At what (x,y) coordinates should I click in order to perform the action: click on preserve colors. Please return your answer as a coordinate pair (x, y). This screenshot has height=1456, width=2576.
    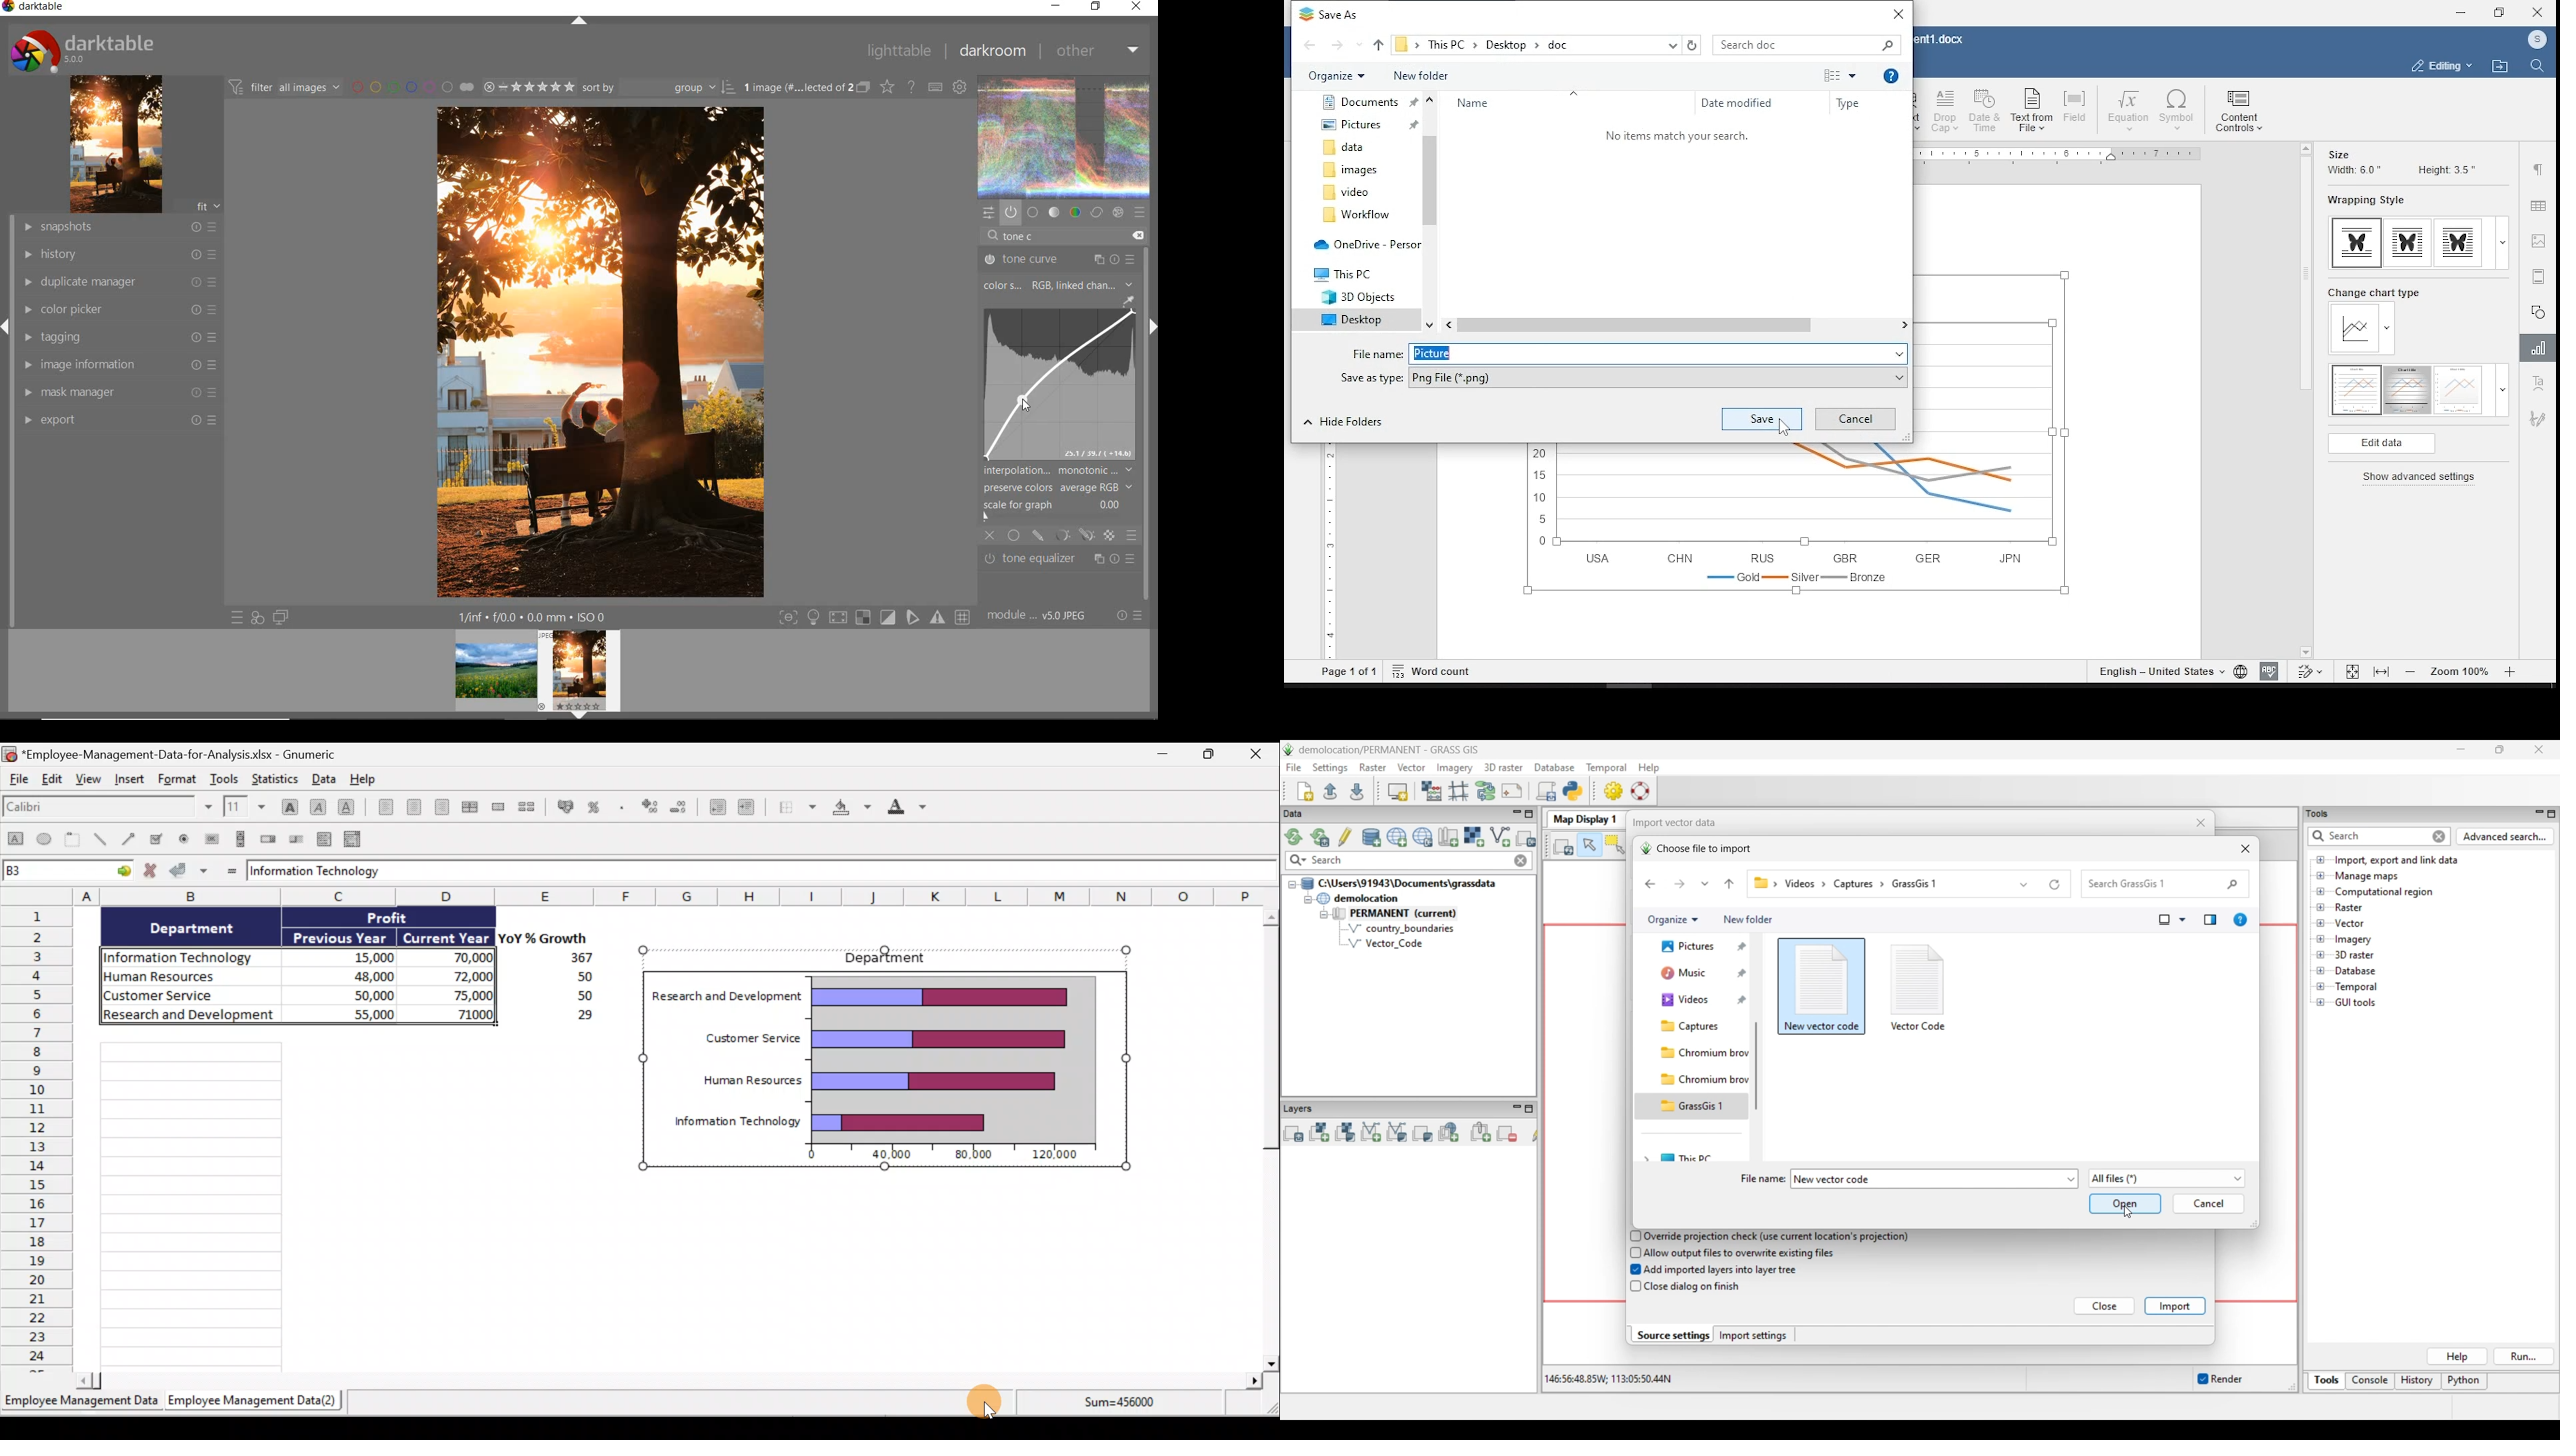
    Looking at the image, I should click on (1057, 488).